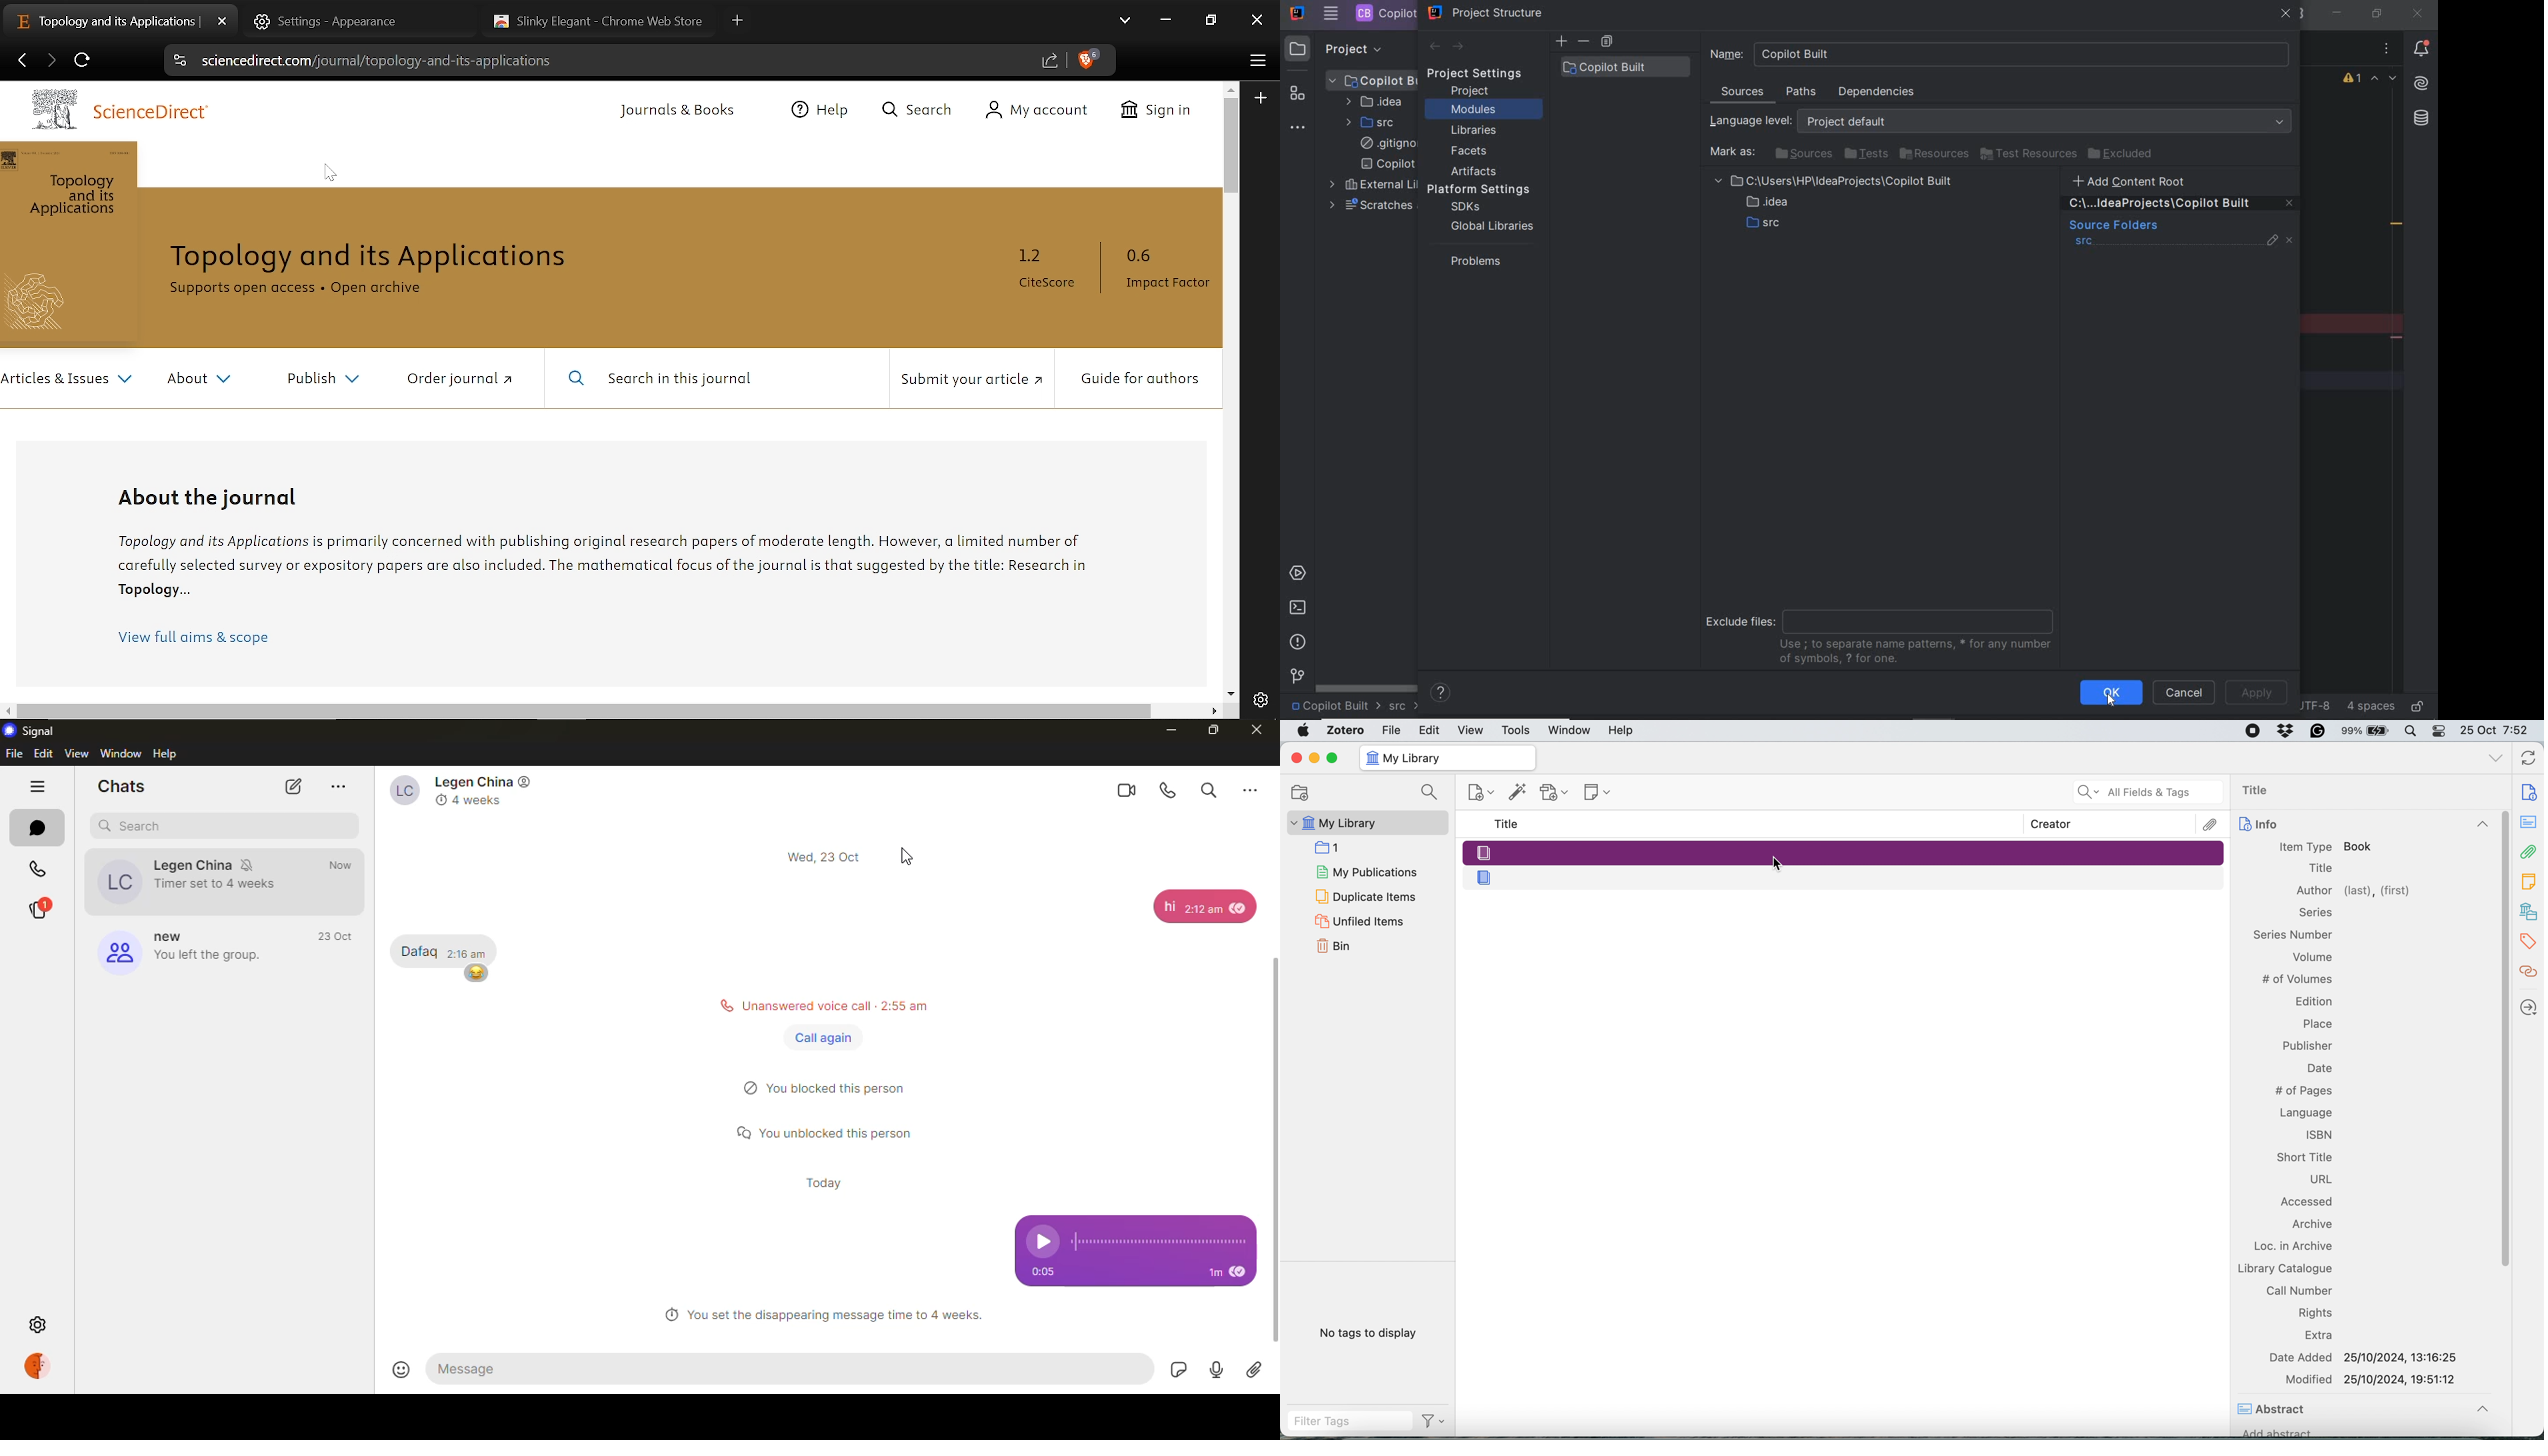 Image resolution: width=2548 pixels, height=1456 pixels. Describe the element at coordinates (1372, 1335) in the screenshot. I see `No tags to display` at that location.